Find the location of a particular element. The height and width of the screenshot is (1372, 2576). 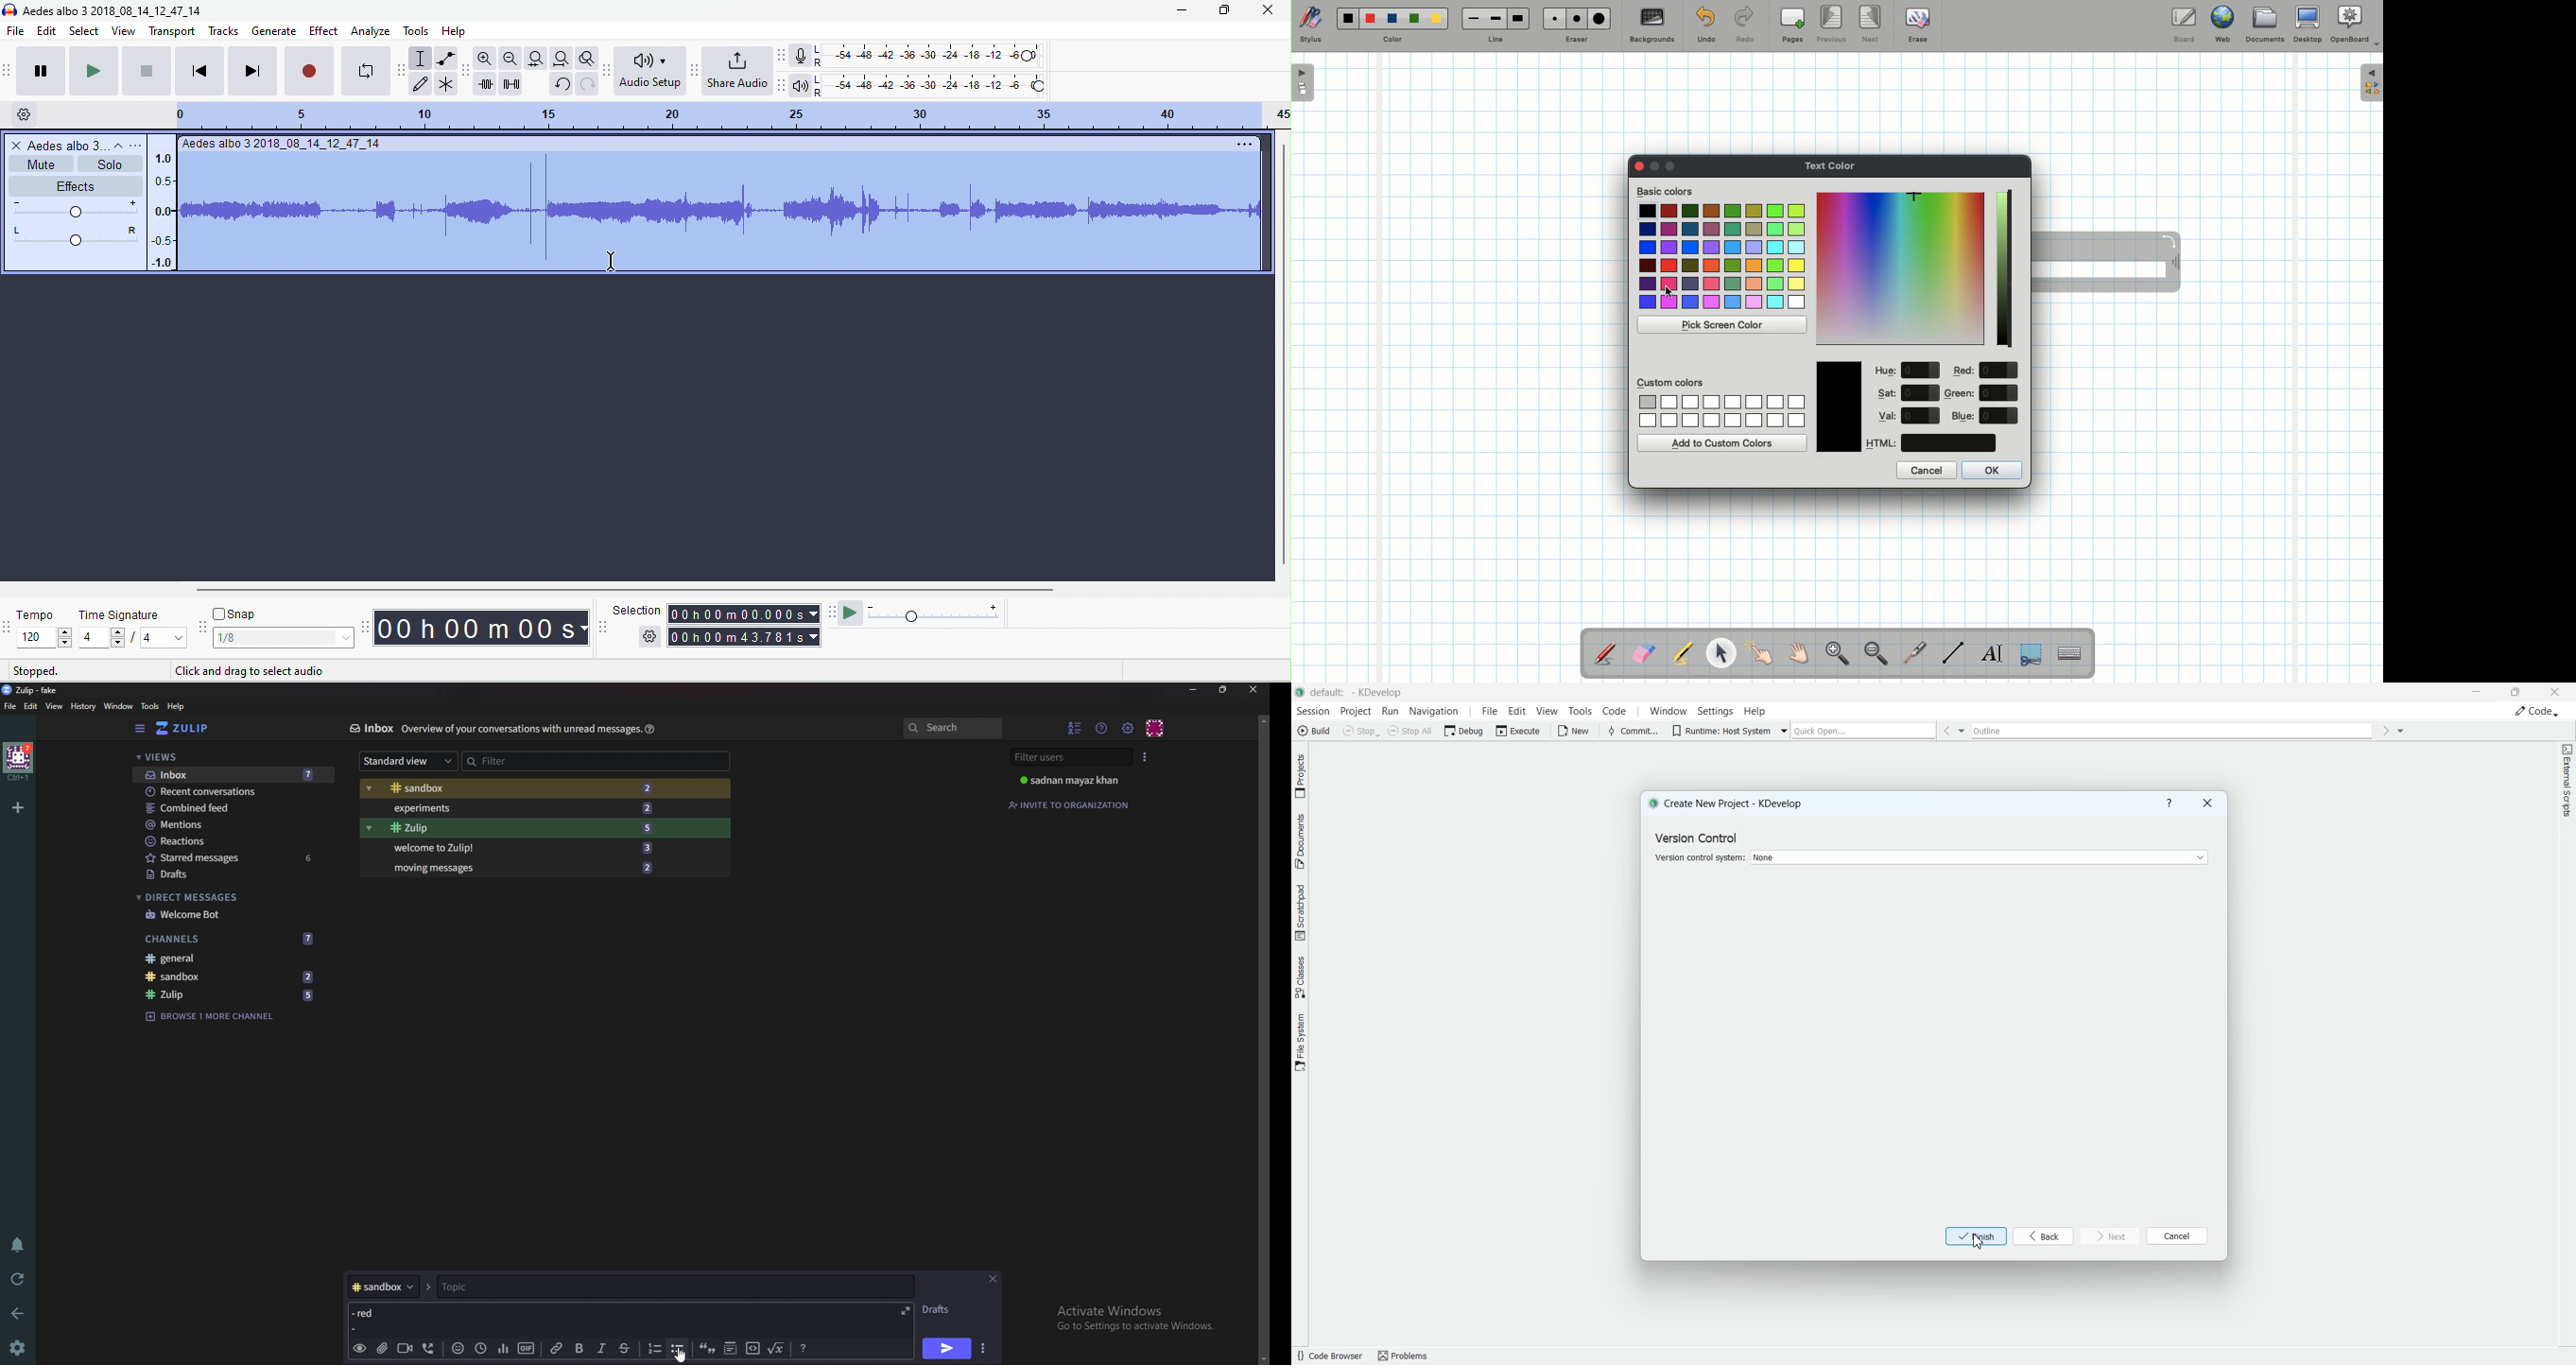

selection tool is located at coordinates (419, 59).